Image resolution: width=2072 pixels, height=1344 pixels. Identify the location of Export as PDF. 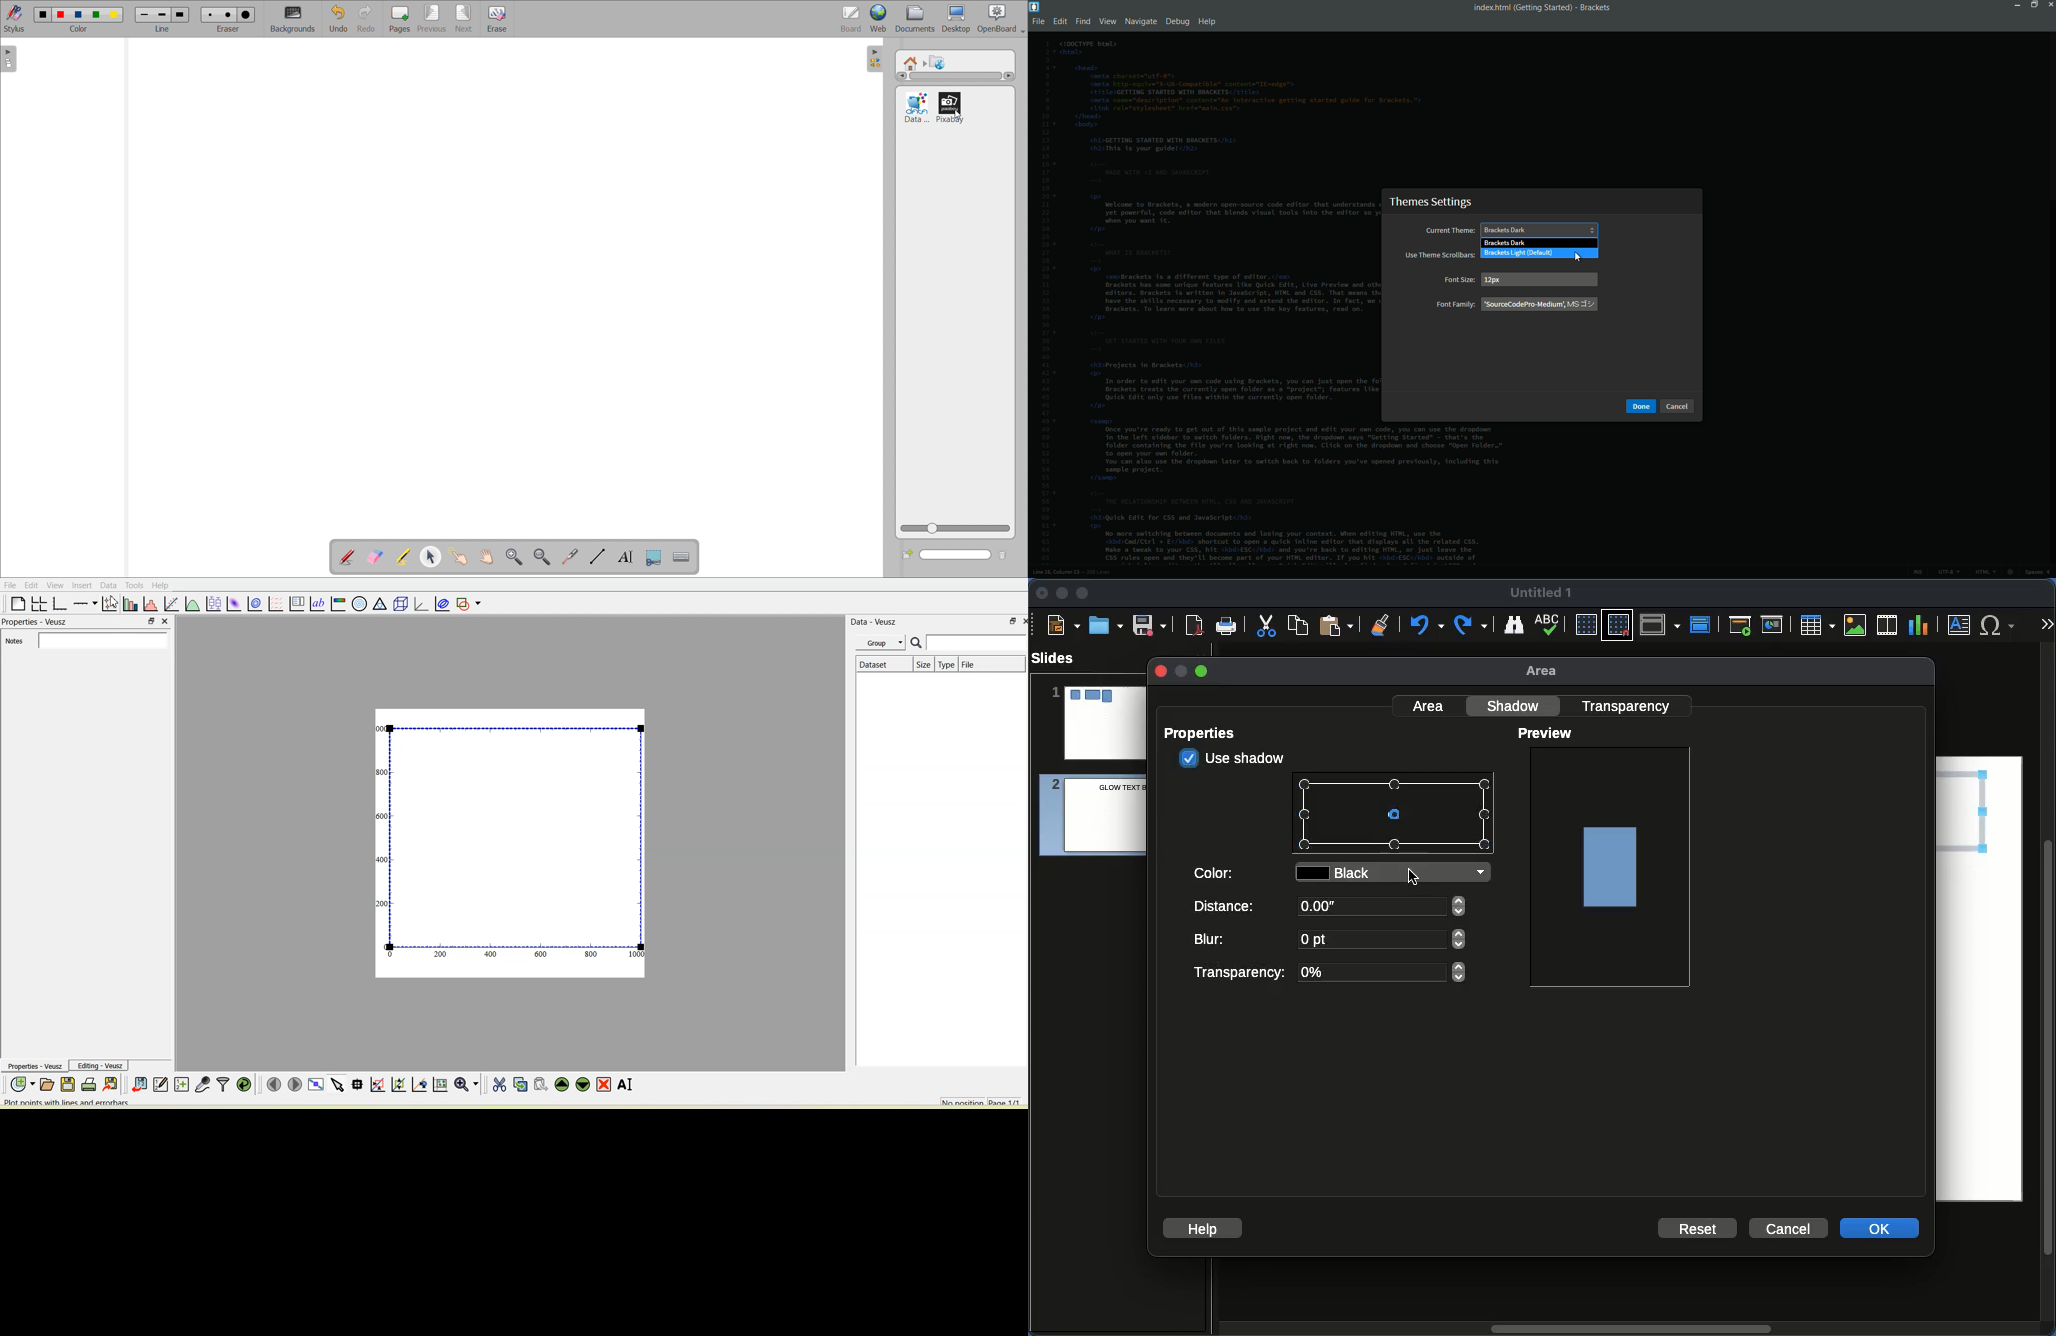
(1194, 626).